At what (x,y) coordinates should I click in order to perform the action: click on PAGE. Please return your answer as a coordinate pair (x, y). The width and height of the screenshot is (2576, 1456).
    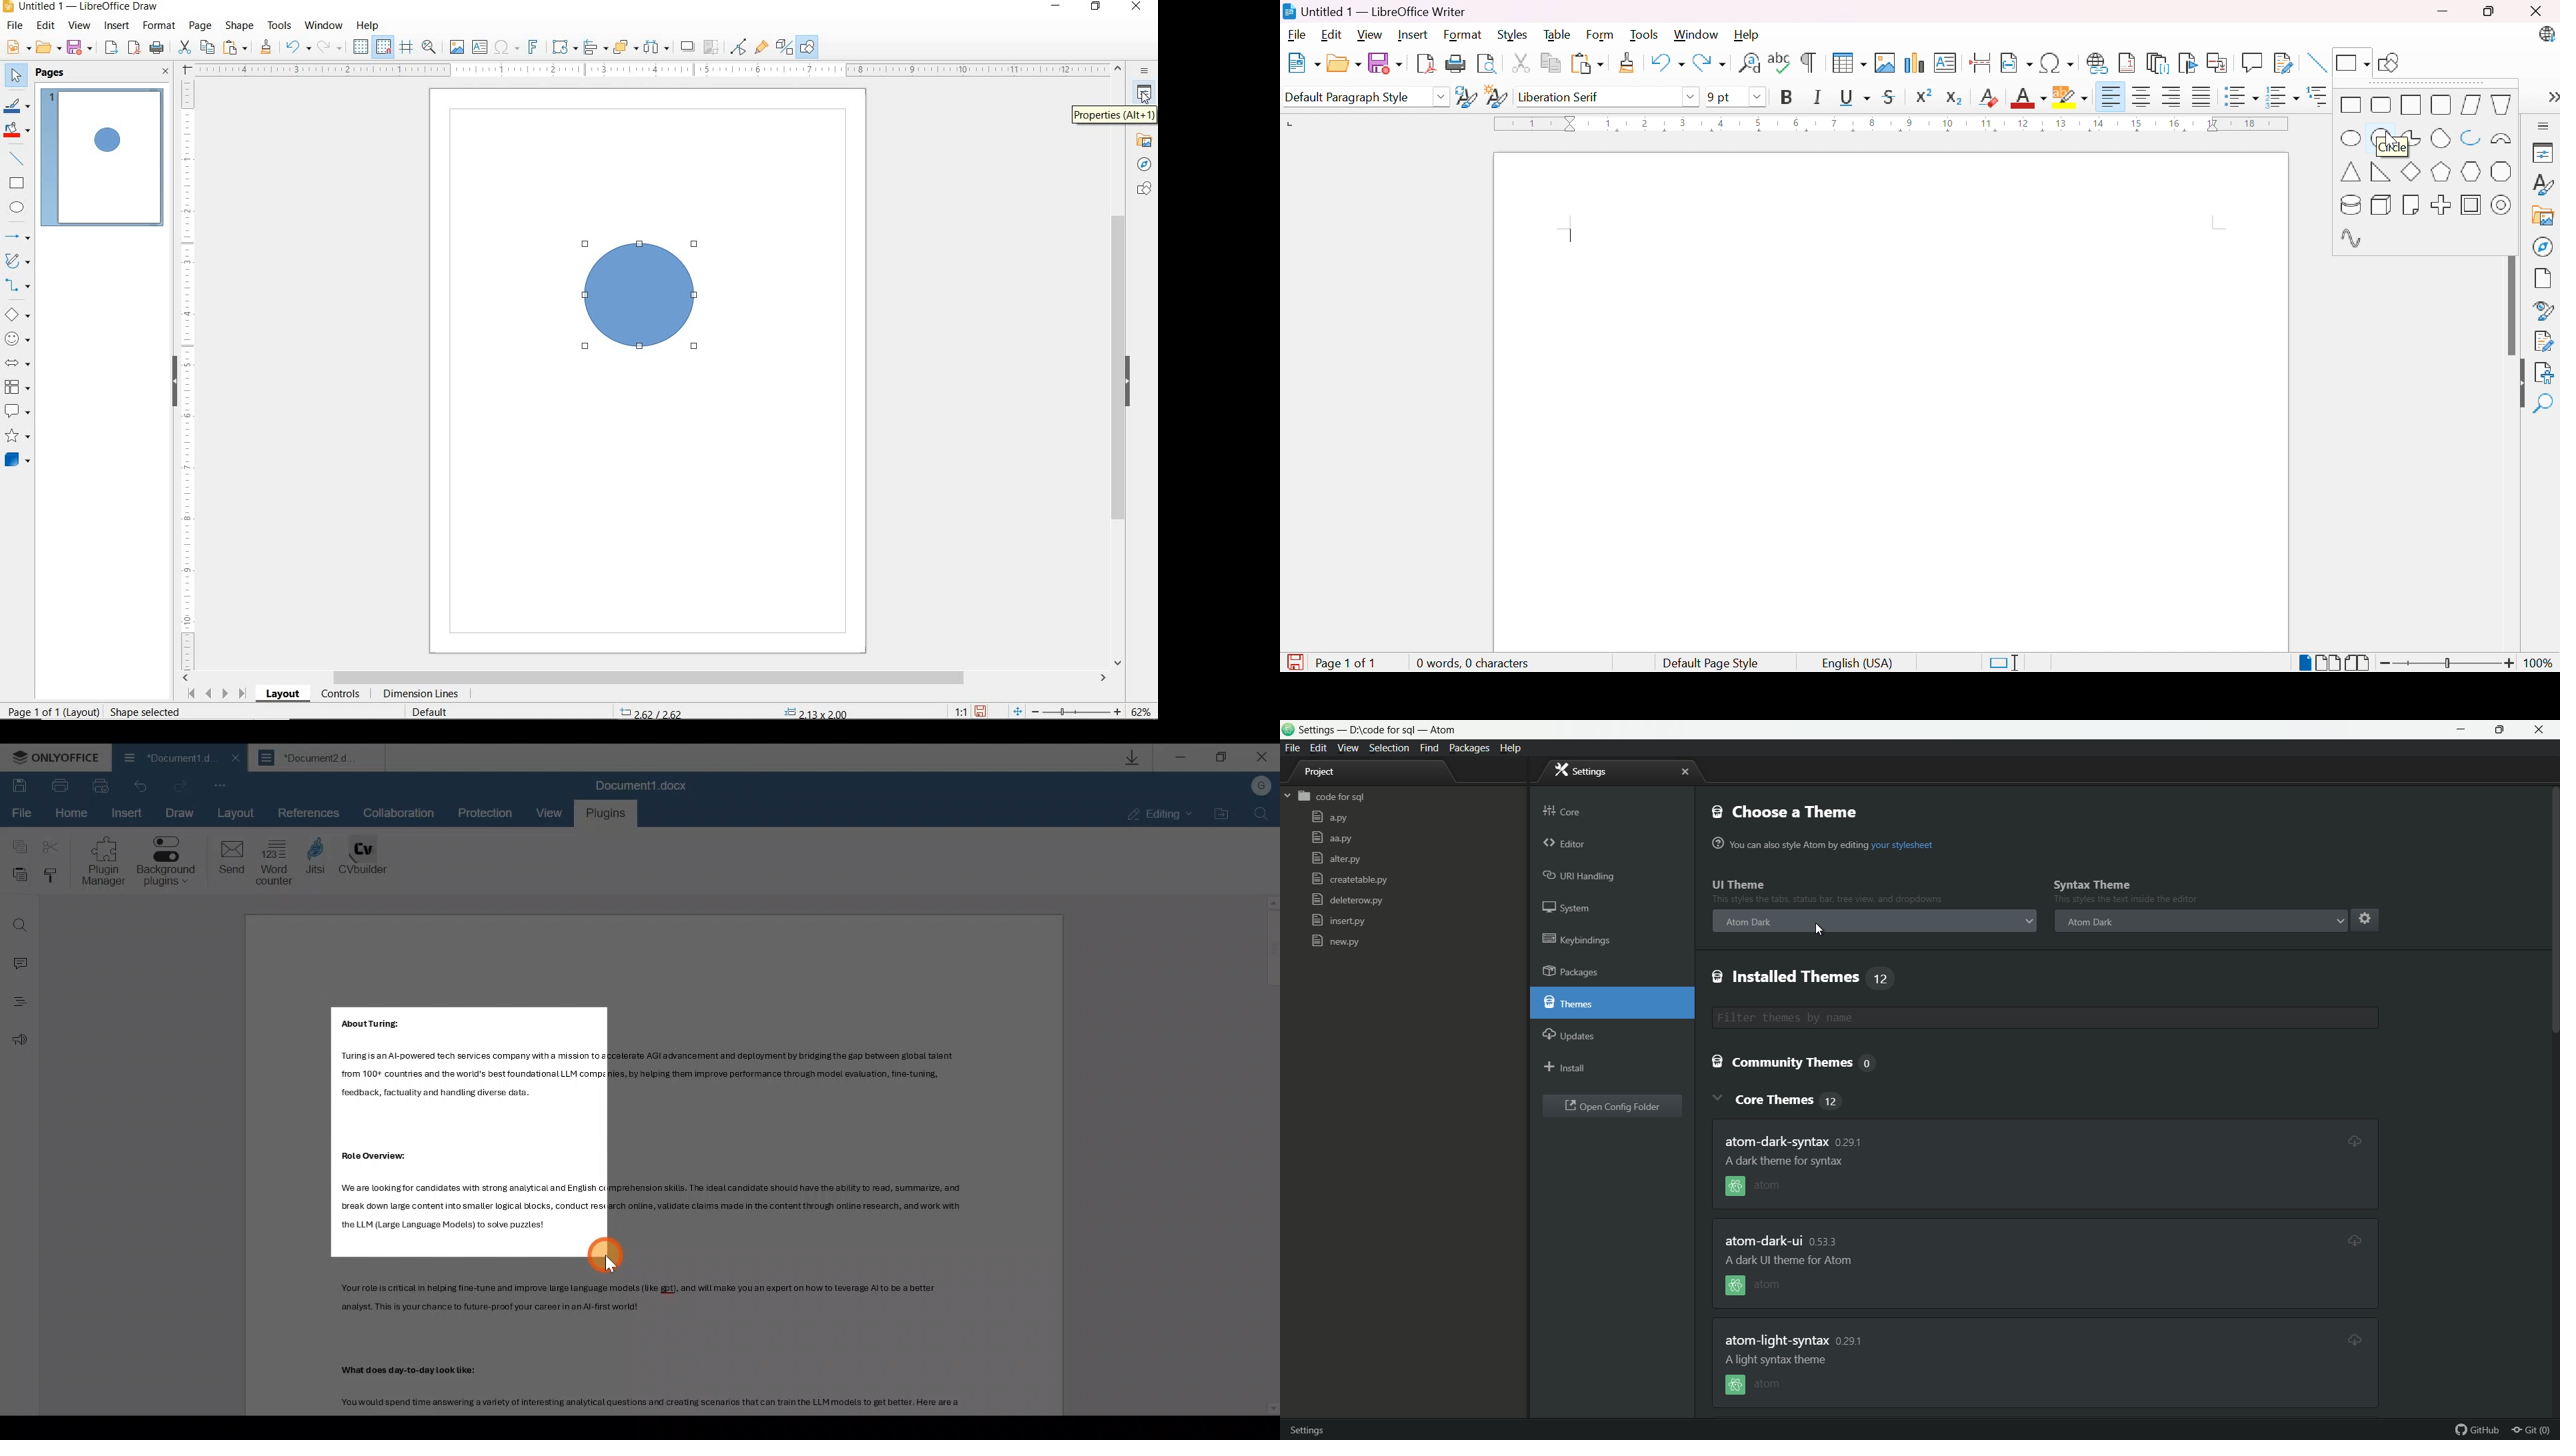
    Looking at the image, I should click on (201, 27).